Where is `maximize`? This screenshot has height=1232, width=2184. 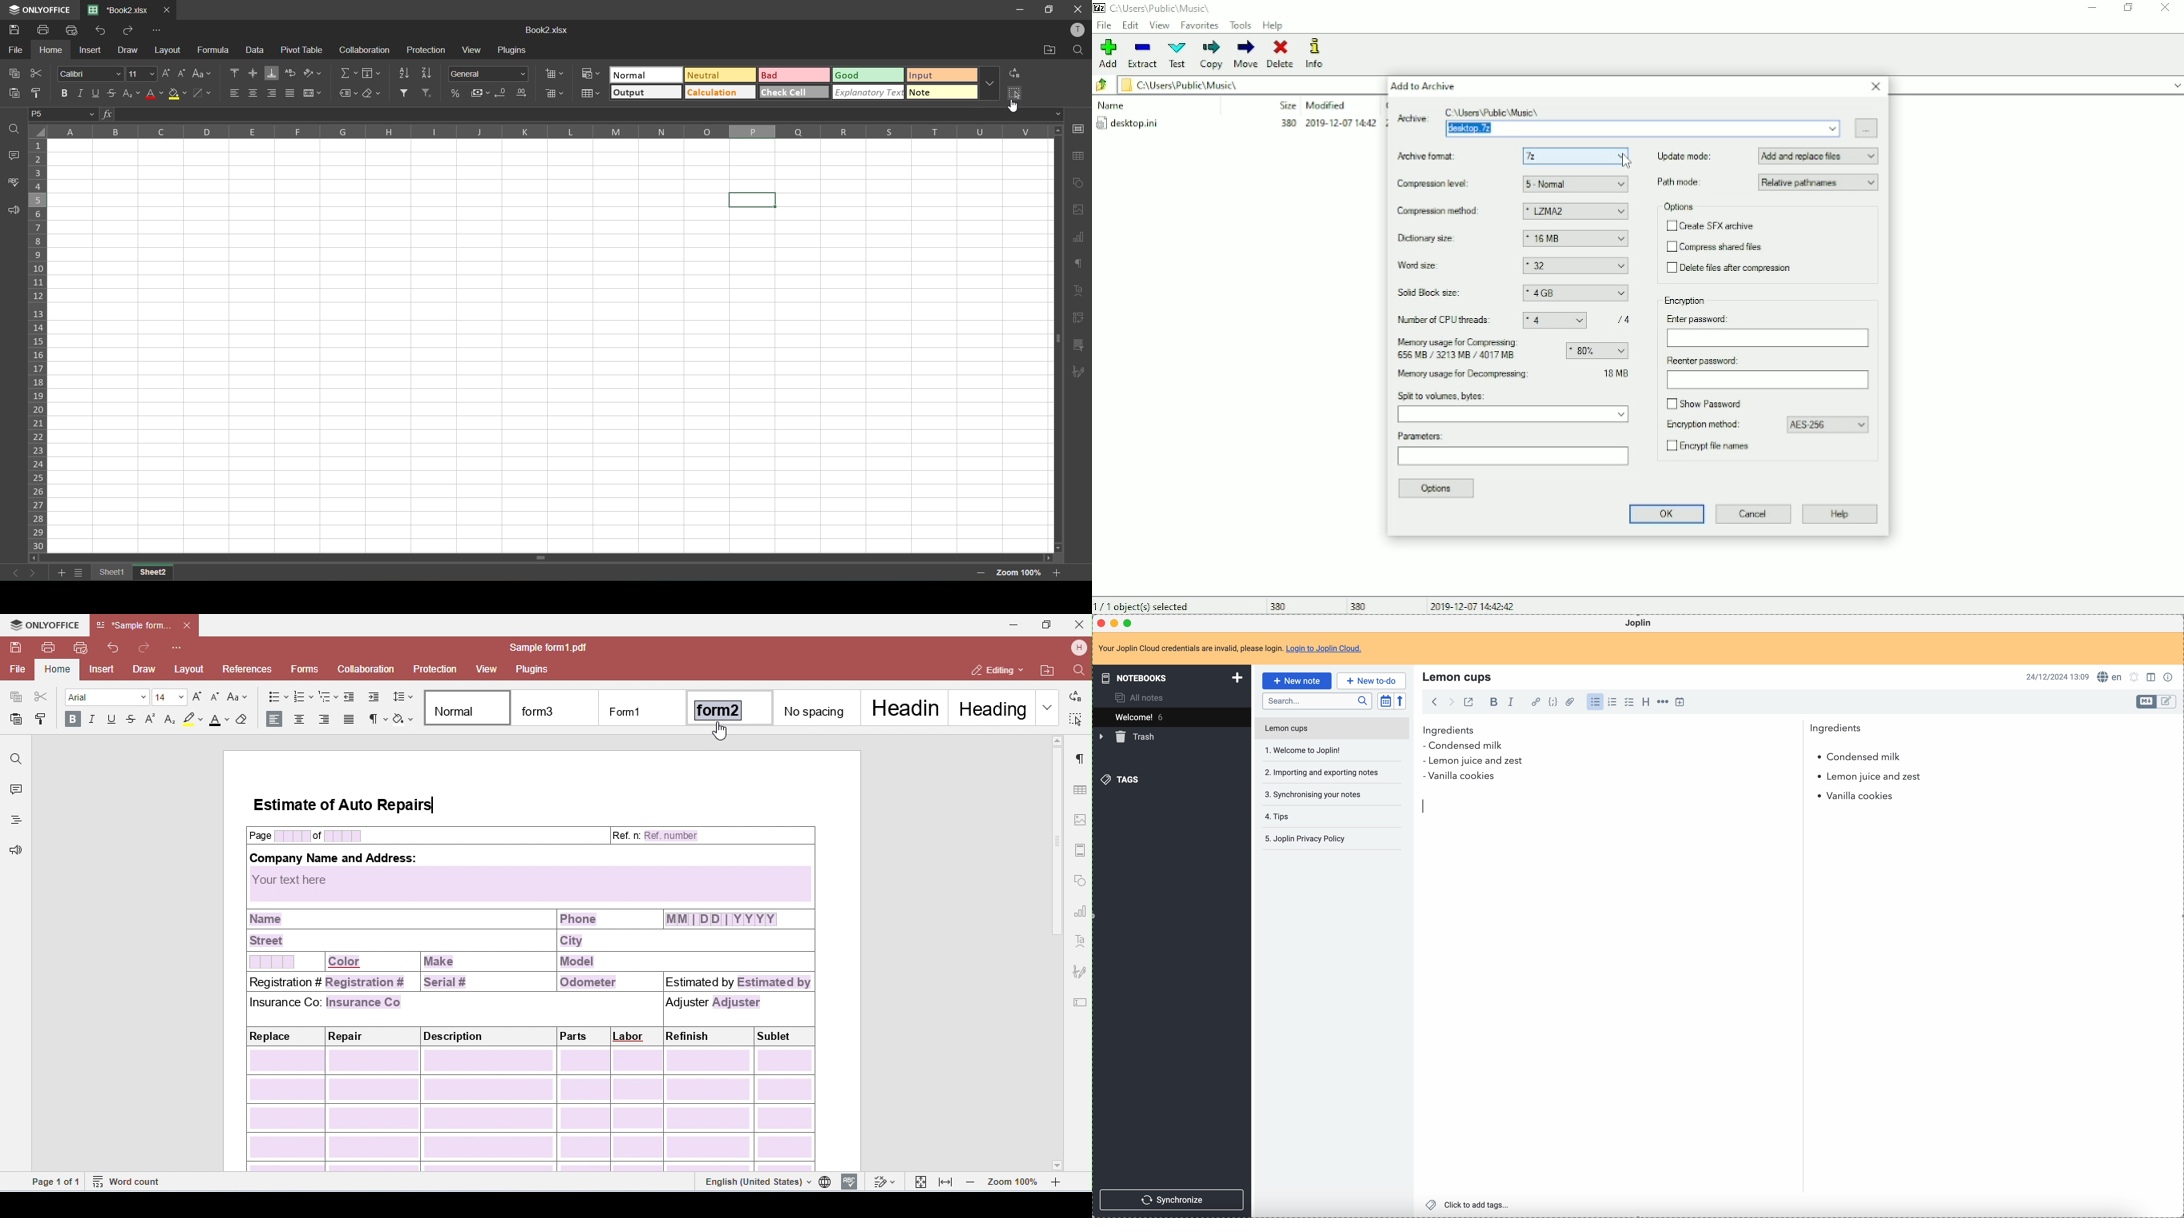
maximize is located at coordinates (1130, 623).